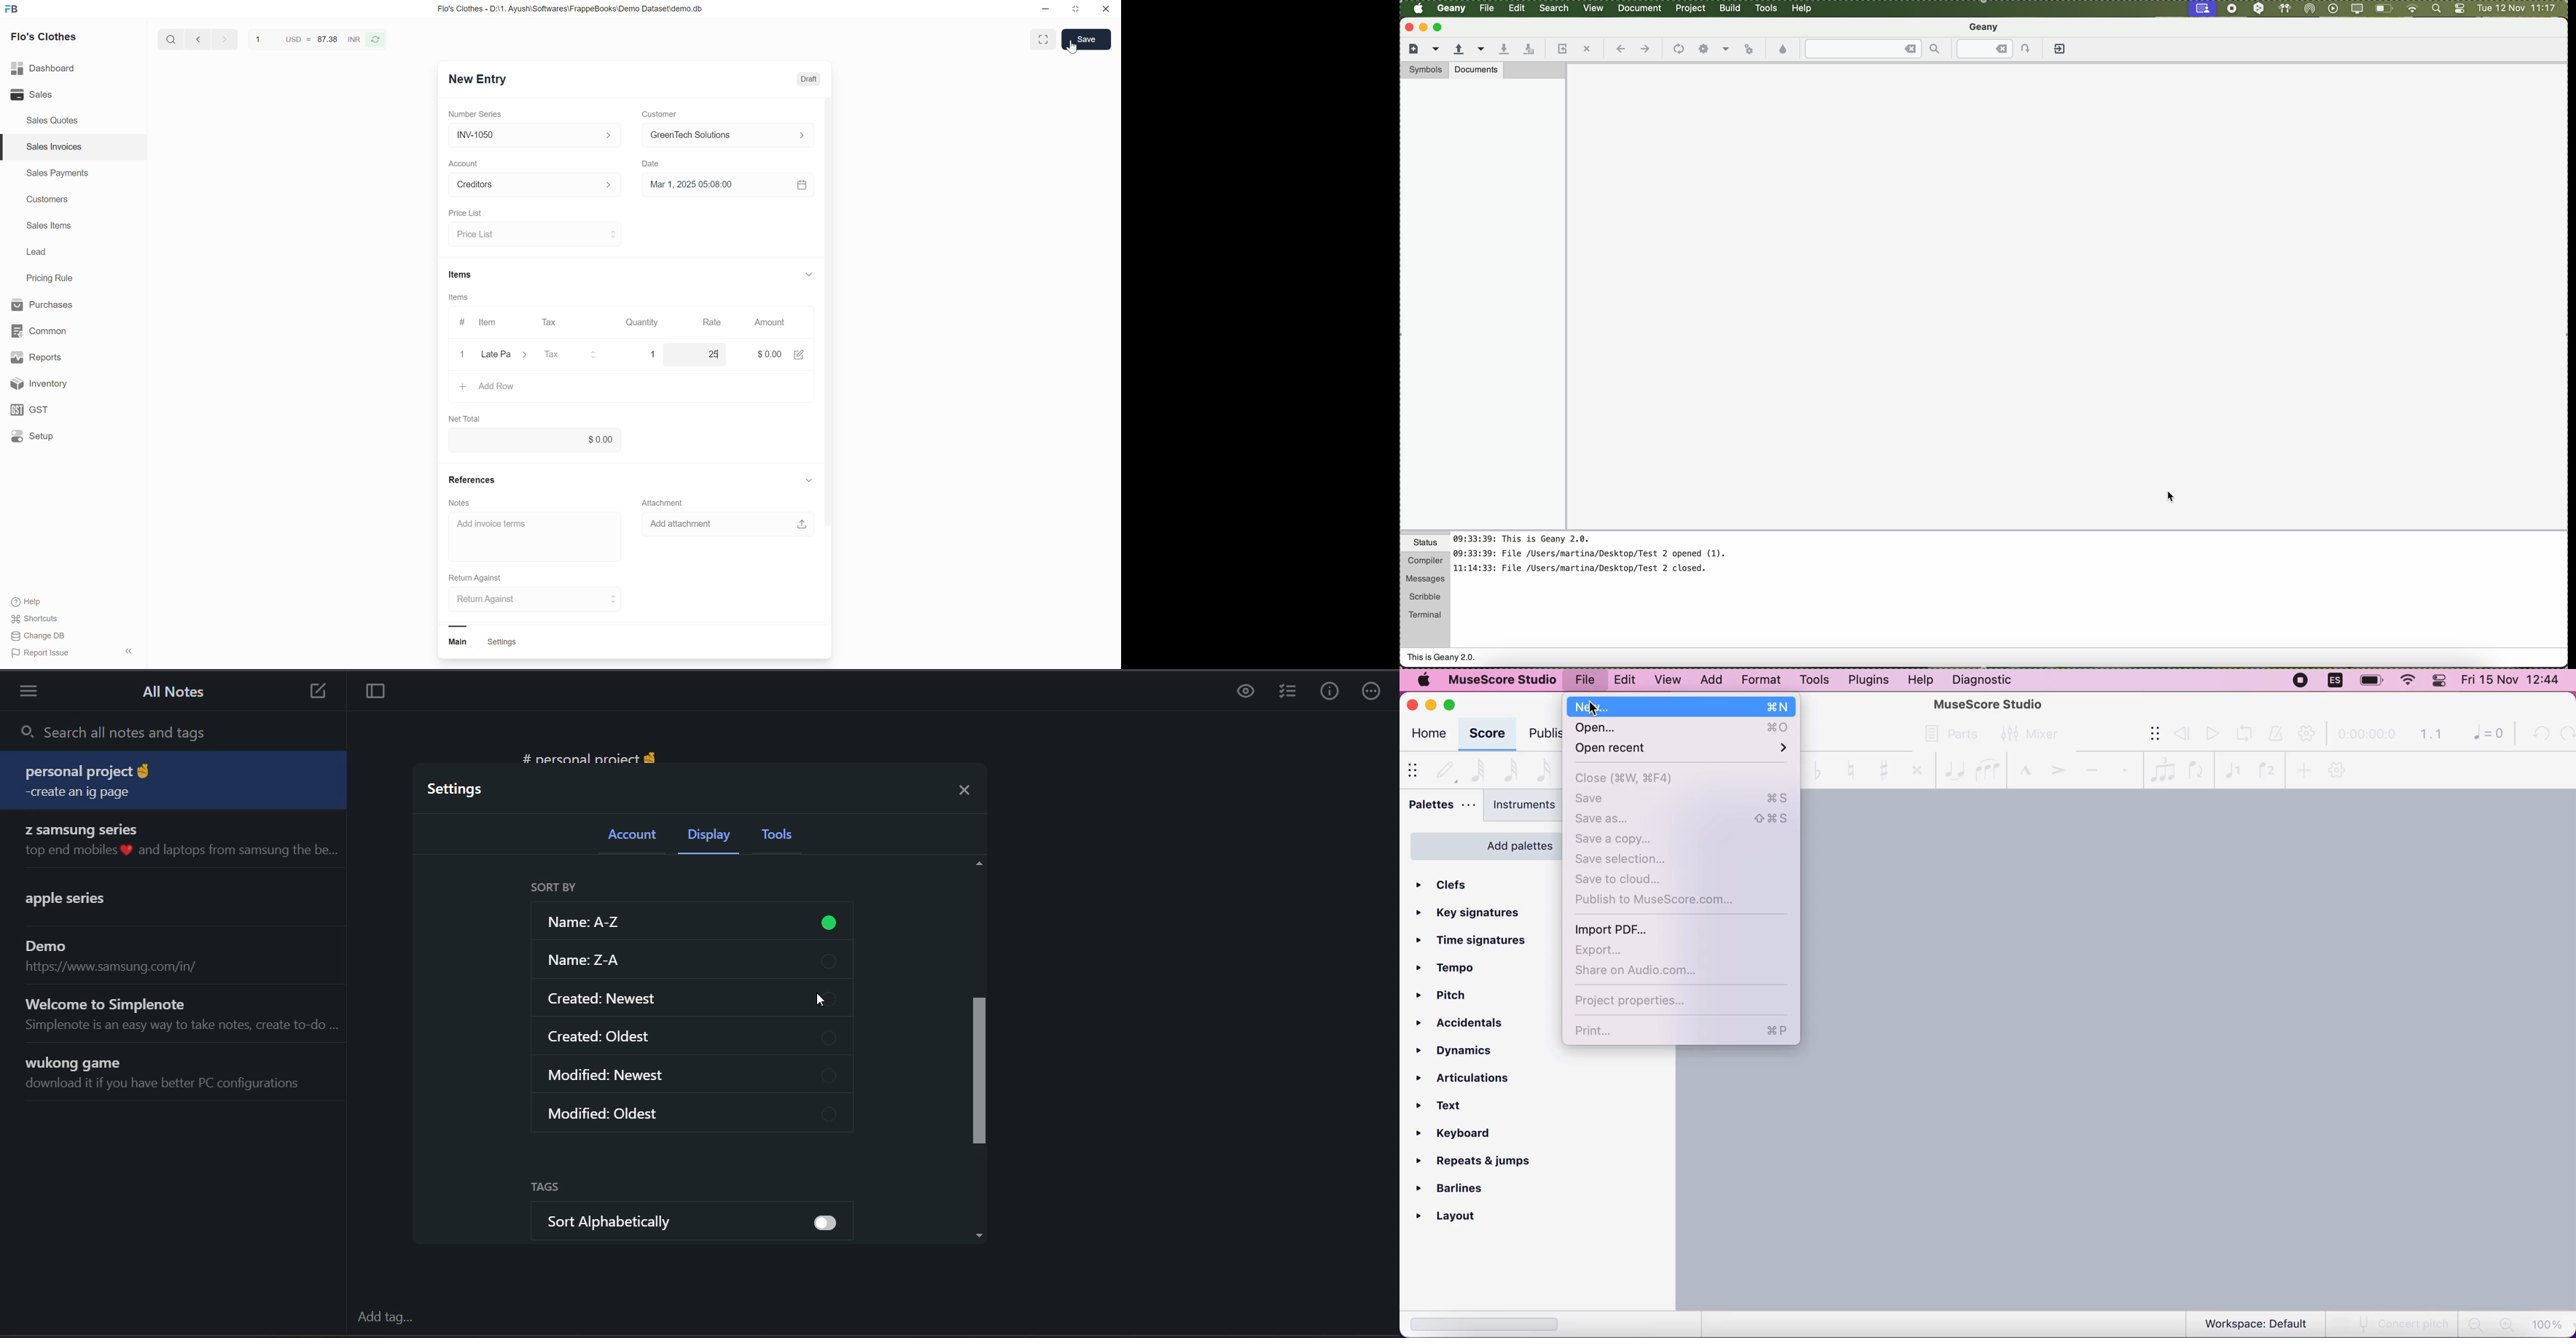 Image resolution: width=2576 pixels, height=1344 pixels. Describe the element at coordinates (36, 253) in the screenshot. I see `Lead` at that location.